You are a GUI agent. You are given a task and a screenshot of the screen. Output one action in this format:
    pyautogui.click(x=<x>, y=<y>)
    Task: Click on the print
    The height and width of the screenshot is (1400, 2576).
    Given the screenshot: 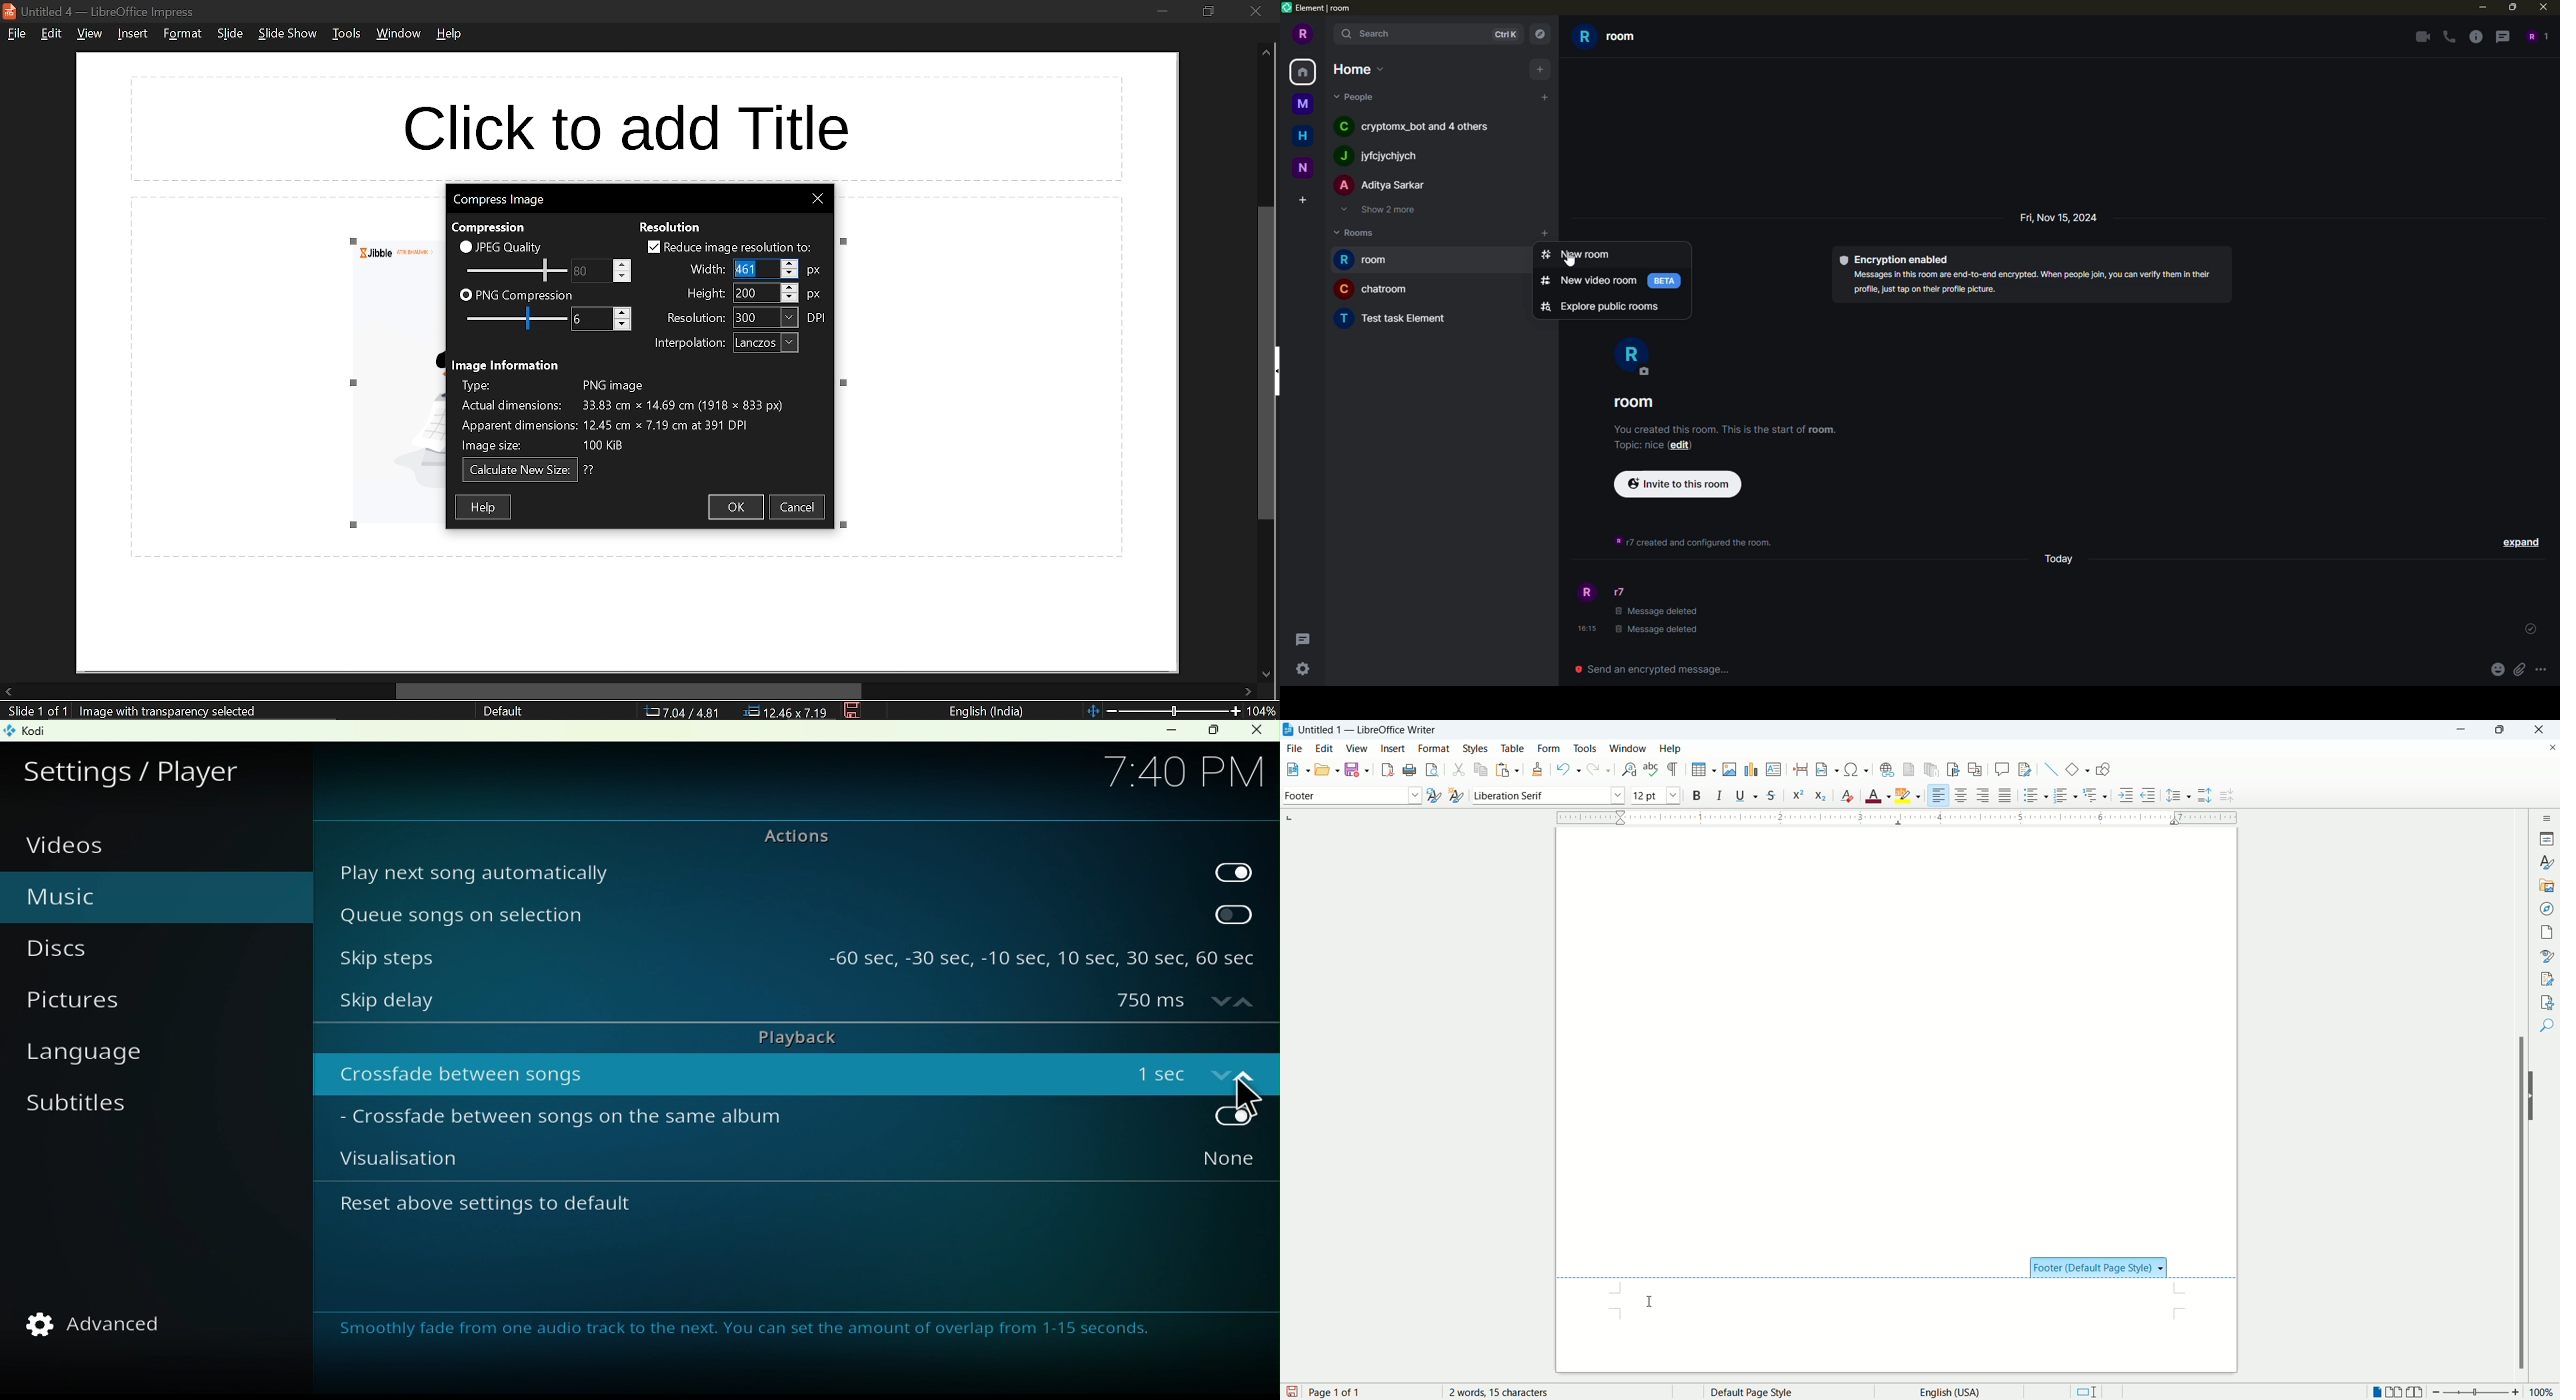 What is the action you would take?
    pyautogui.click(x=1408, y=770)
    